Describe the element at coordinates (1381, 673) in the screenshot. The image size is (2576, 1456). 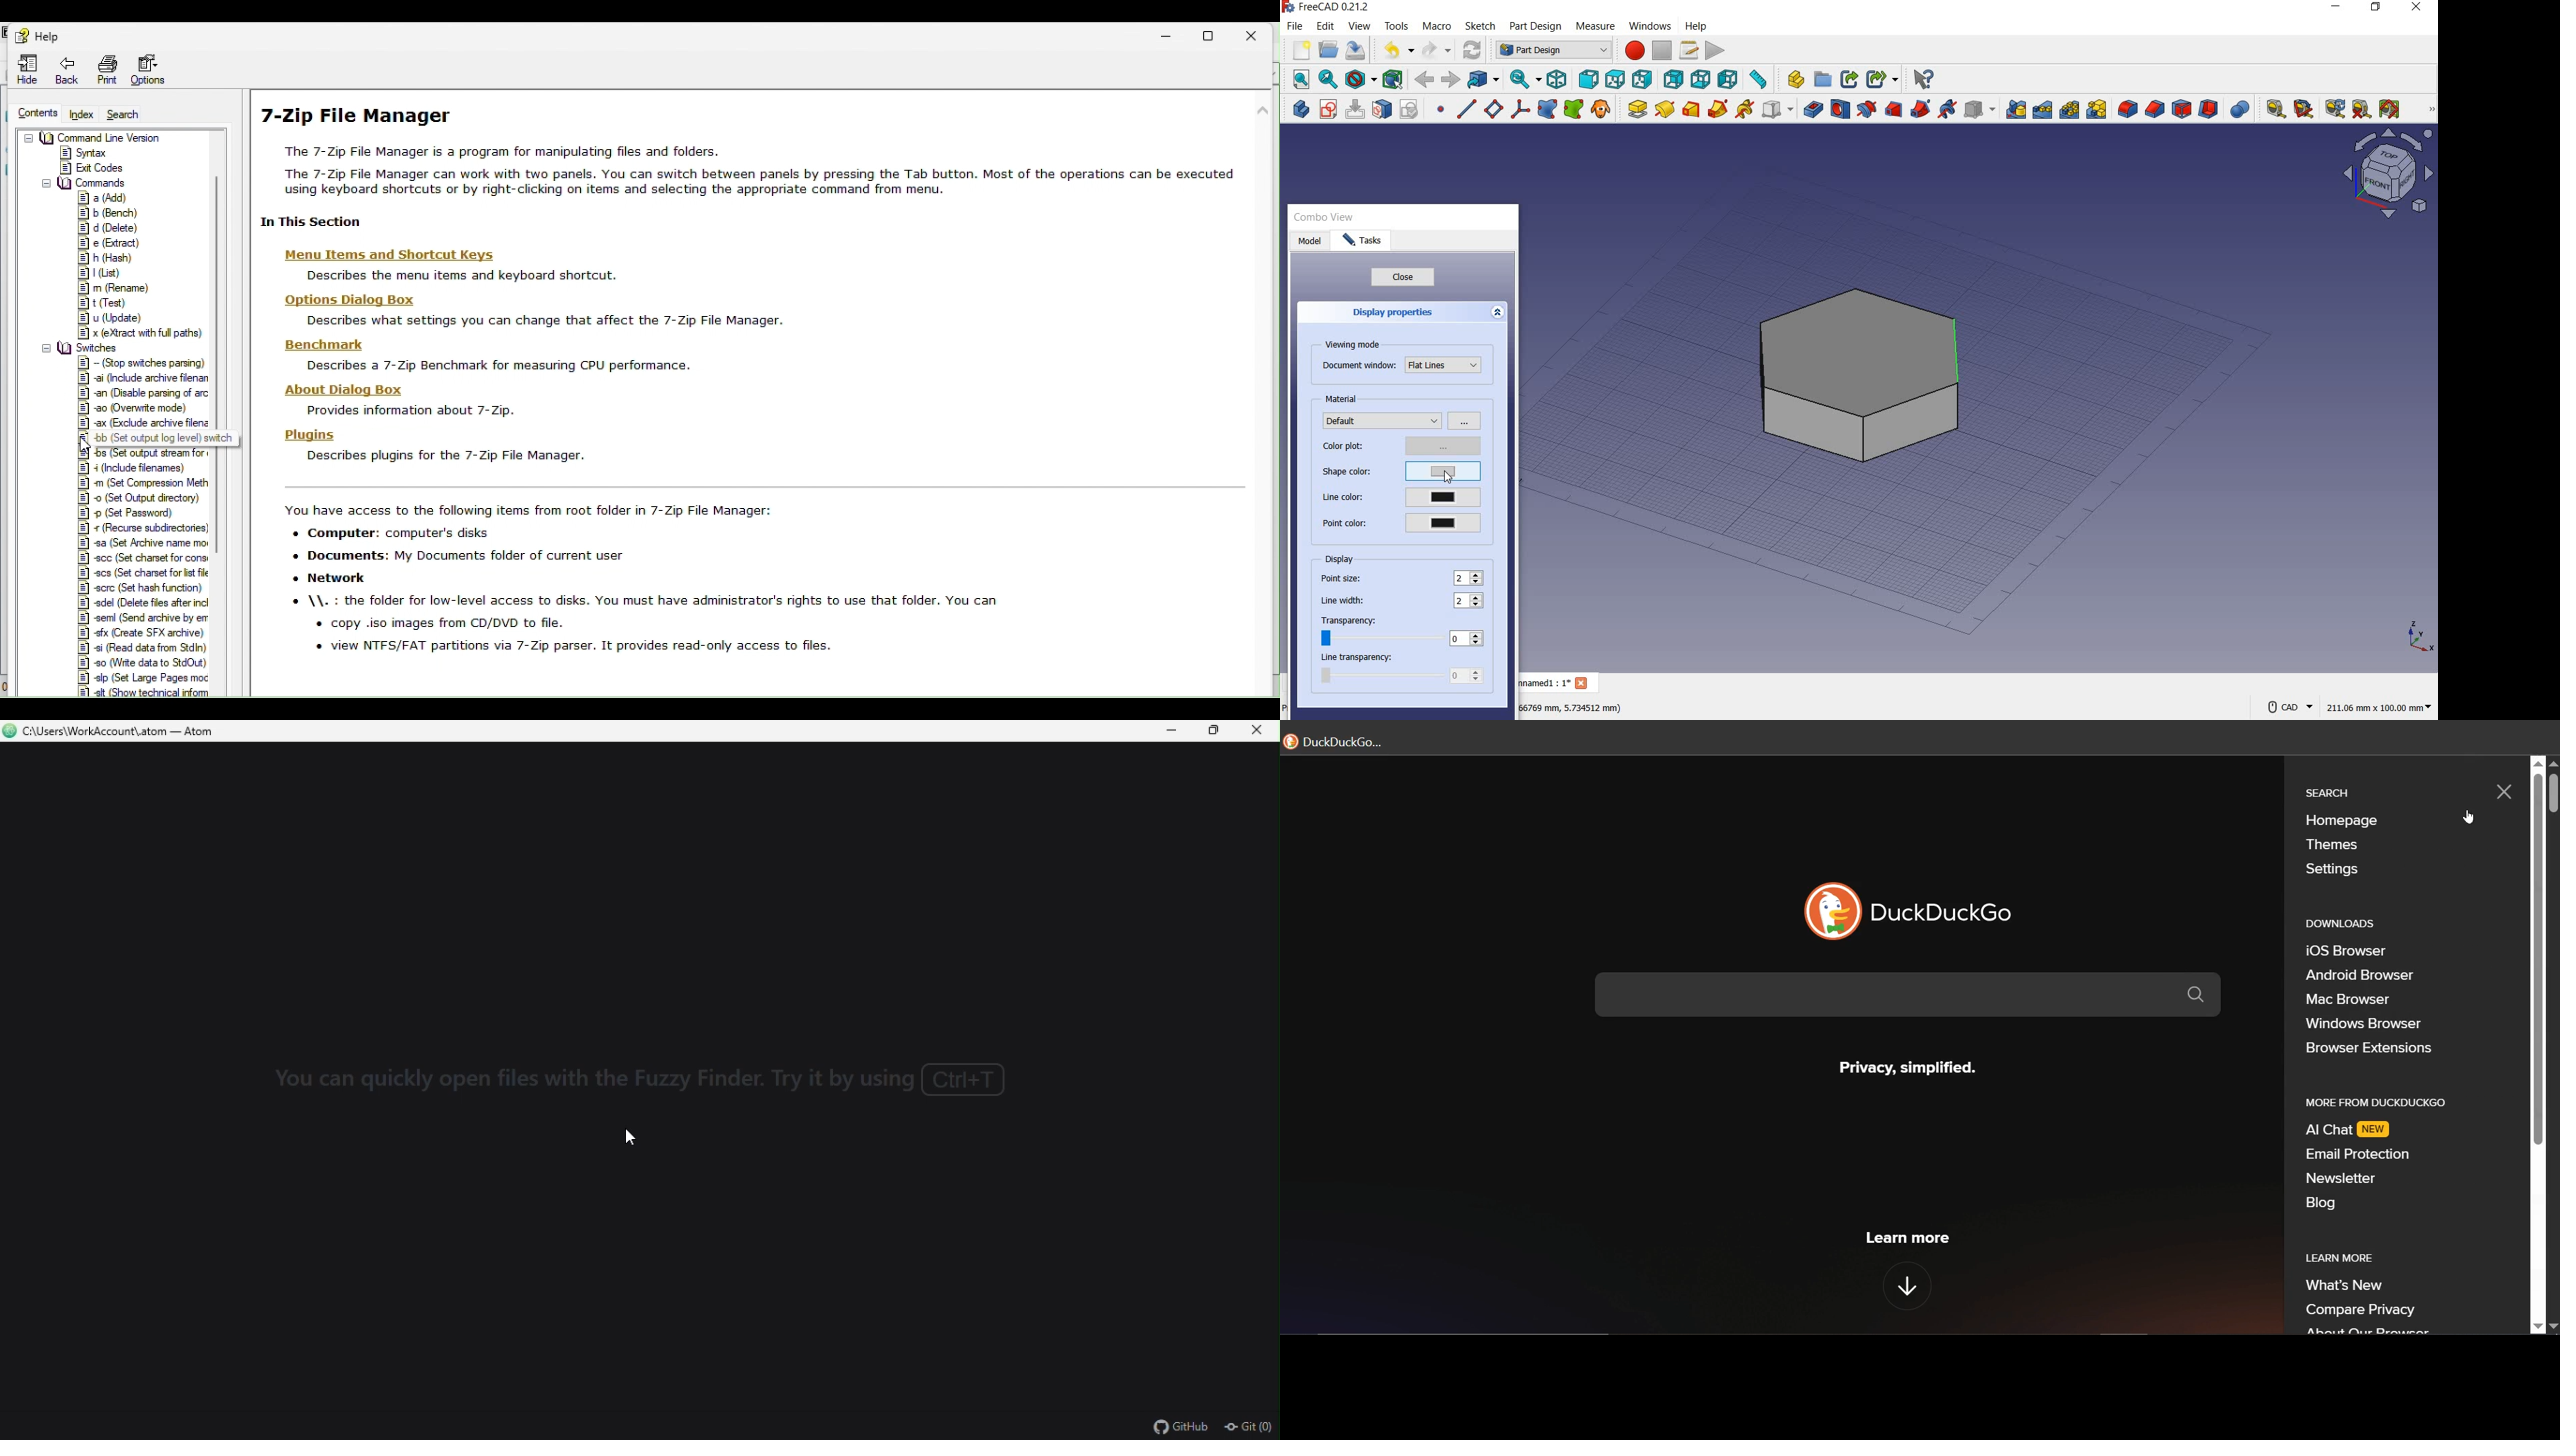
I see `line transparency` at that location.